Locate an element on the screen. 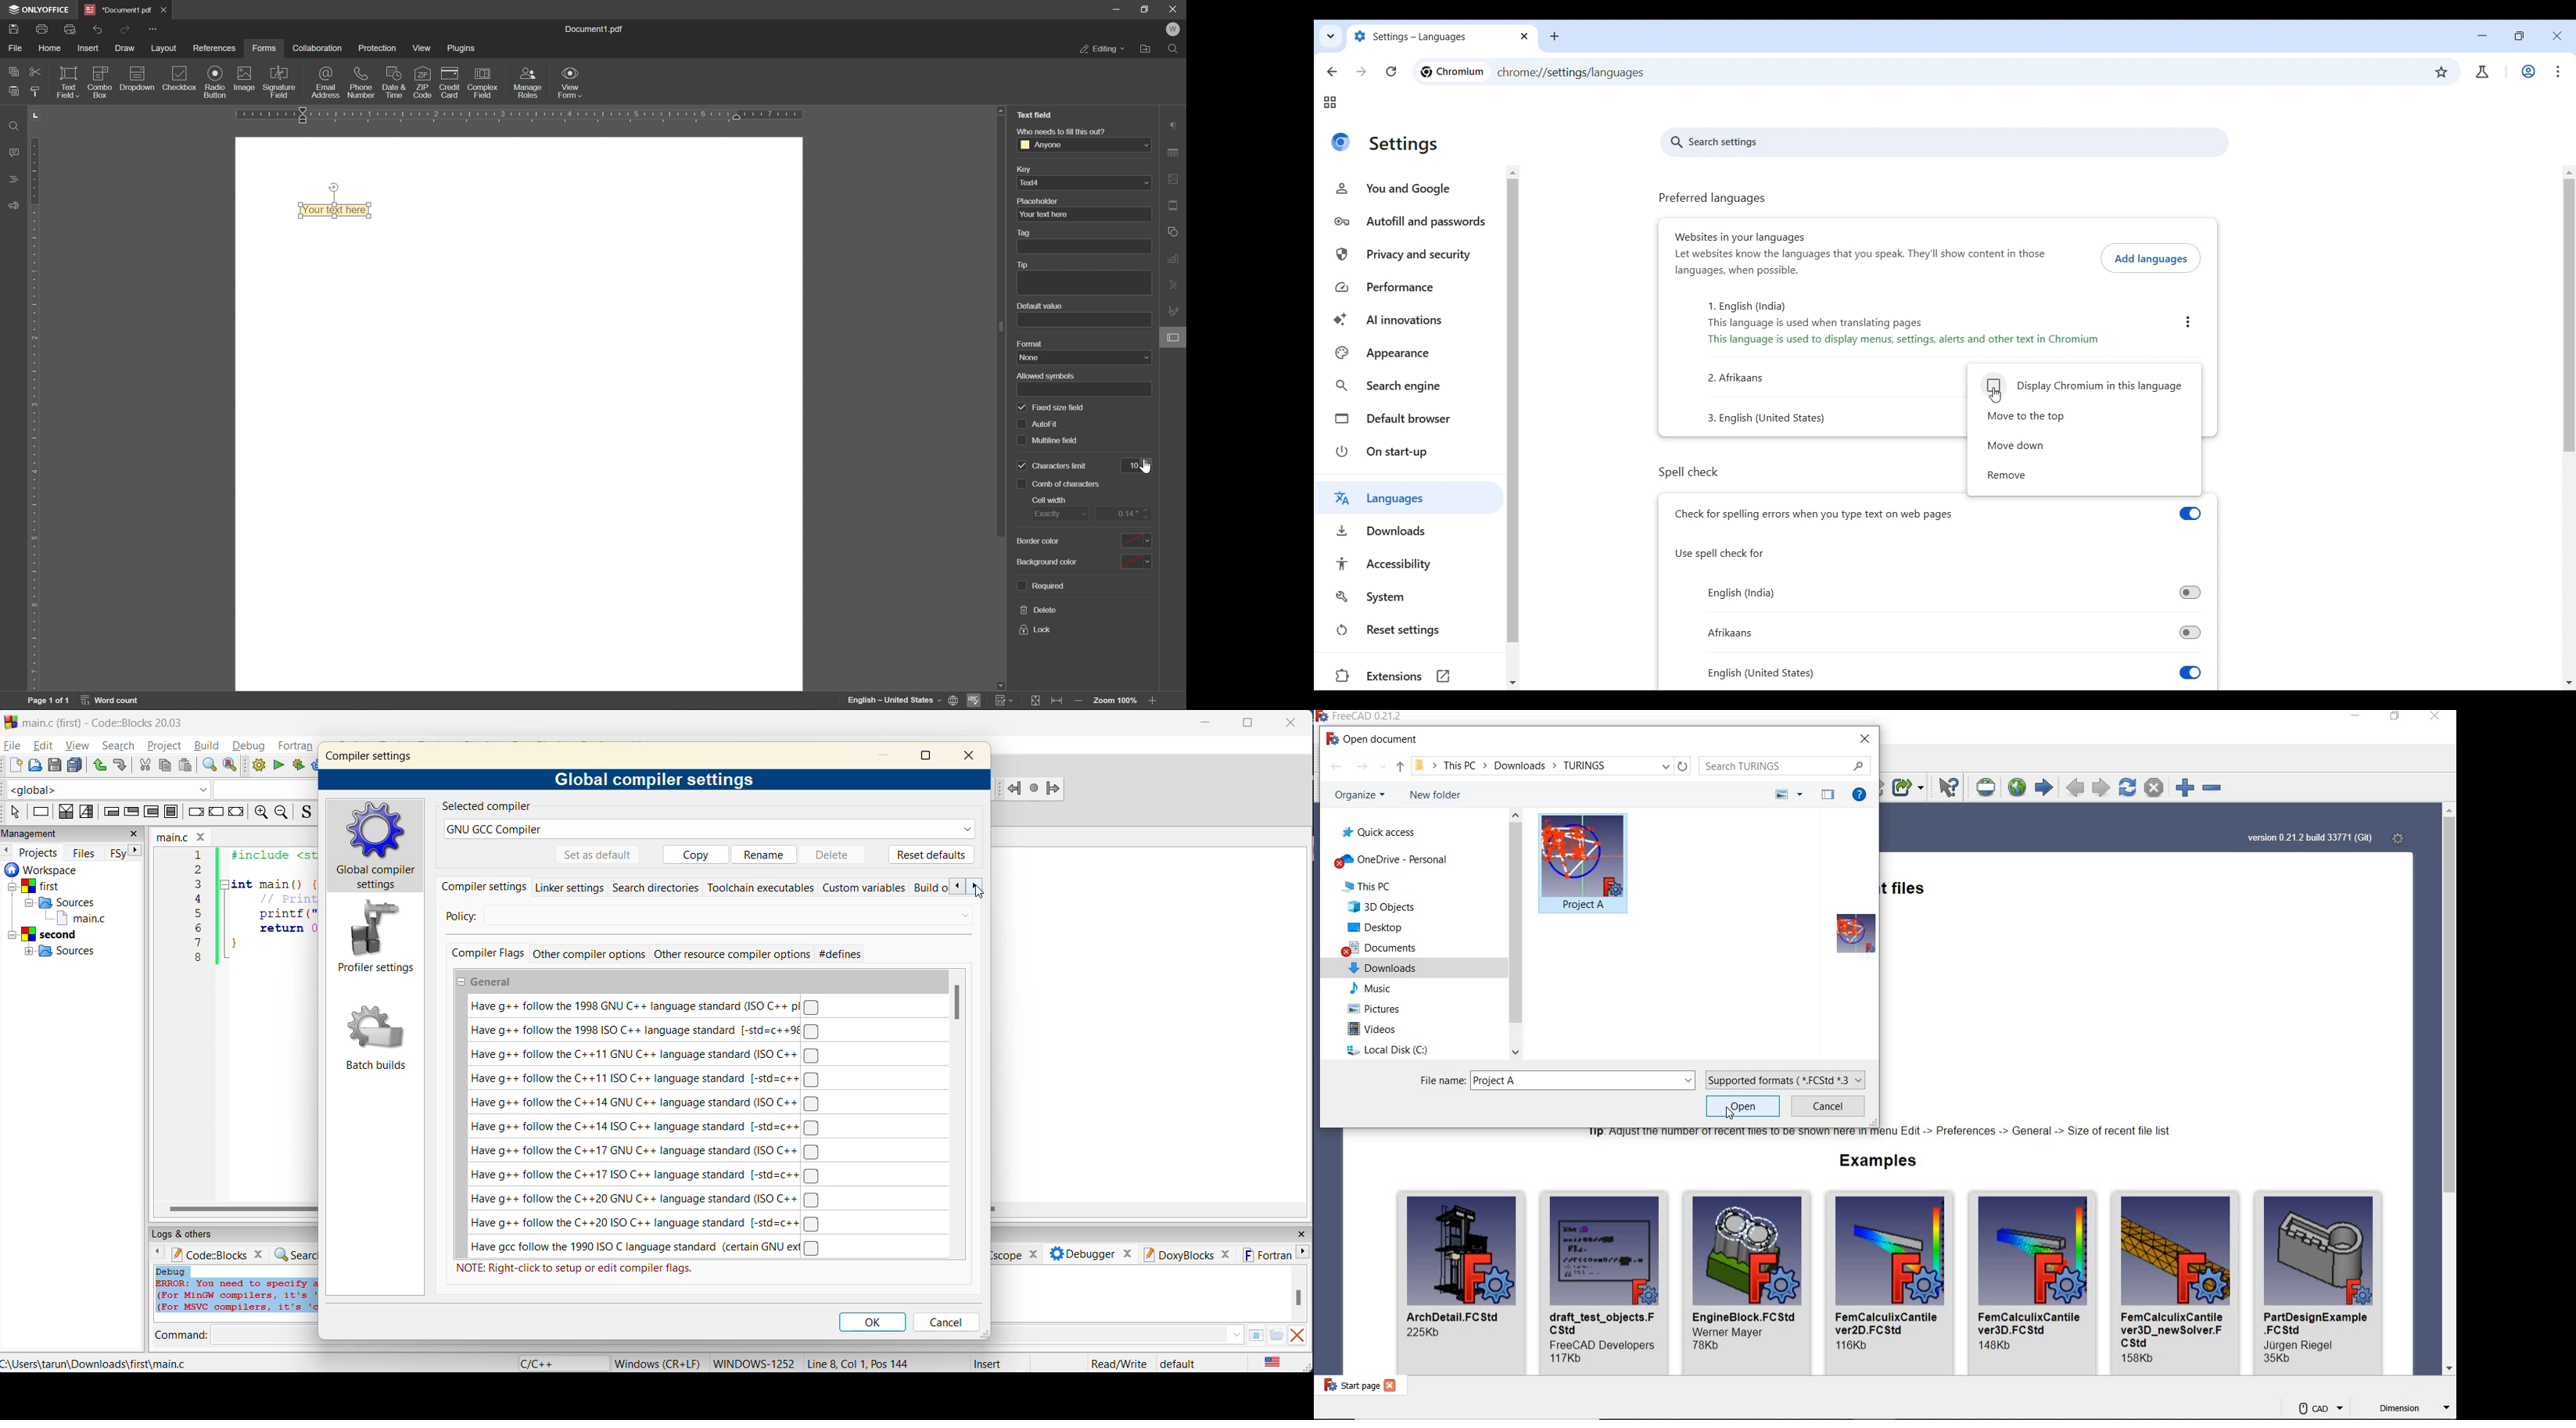 Image resolution: width=2576 pixels, height=1428 pixels. general is located at coordinates (495, 980).